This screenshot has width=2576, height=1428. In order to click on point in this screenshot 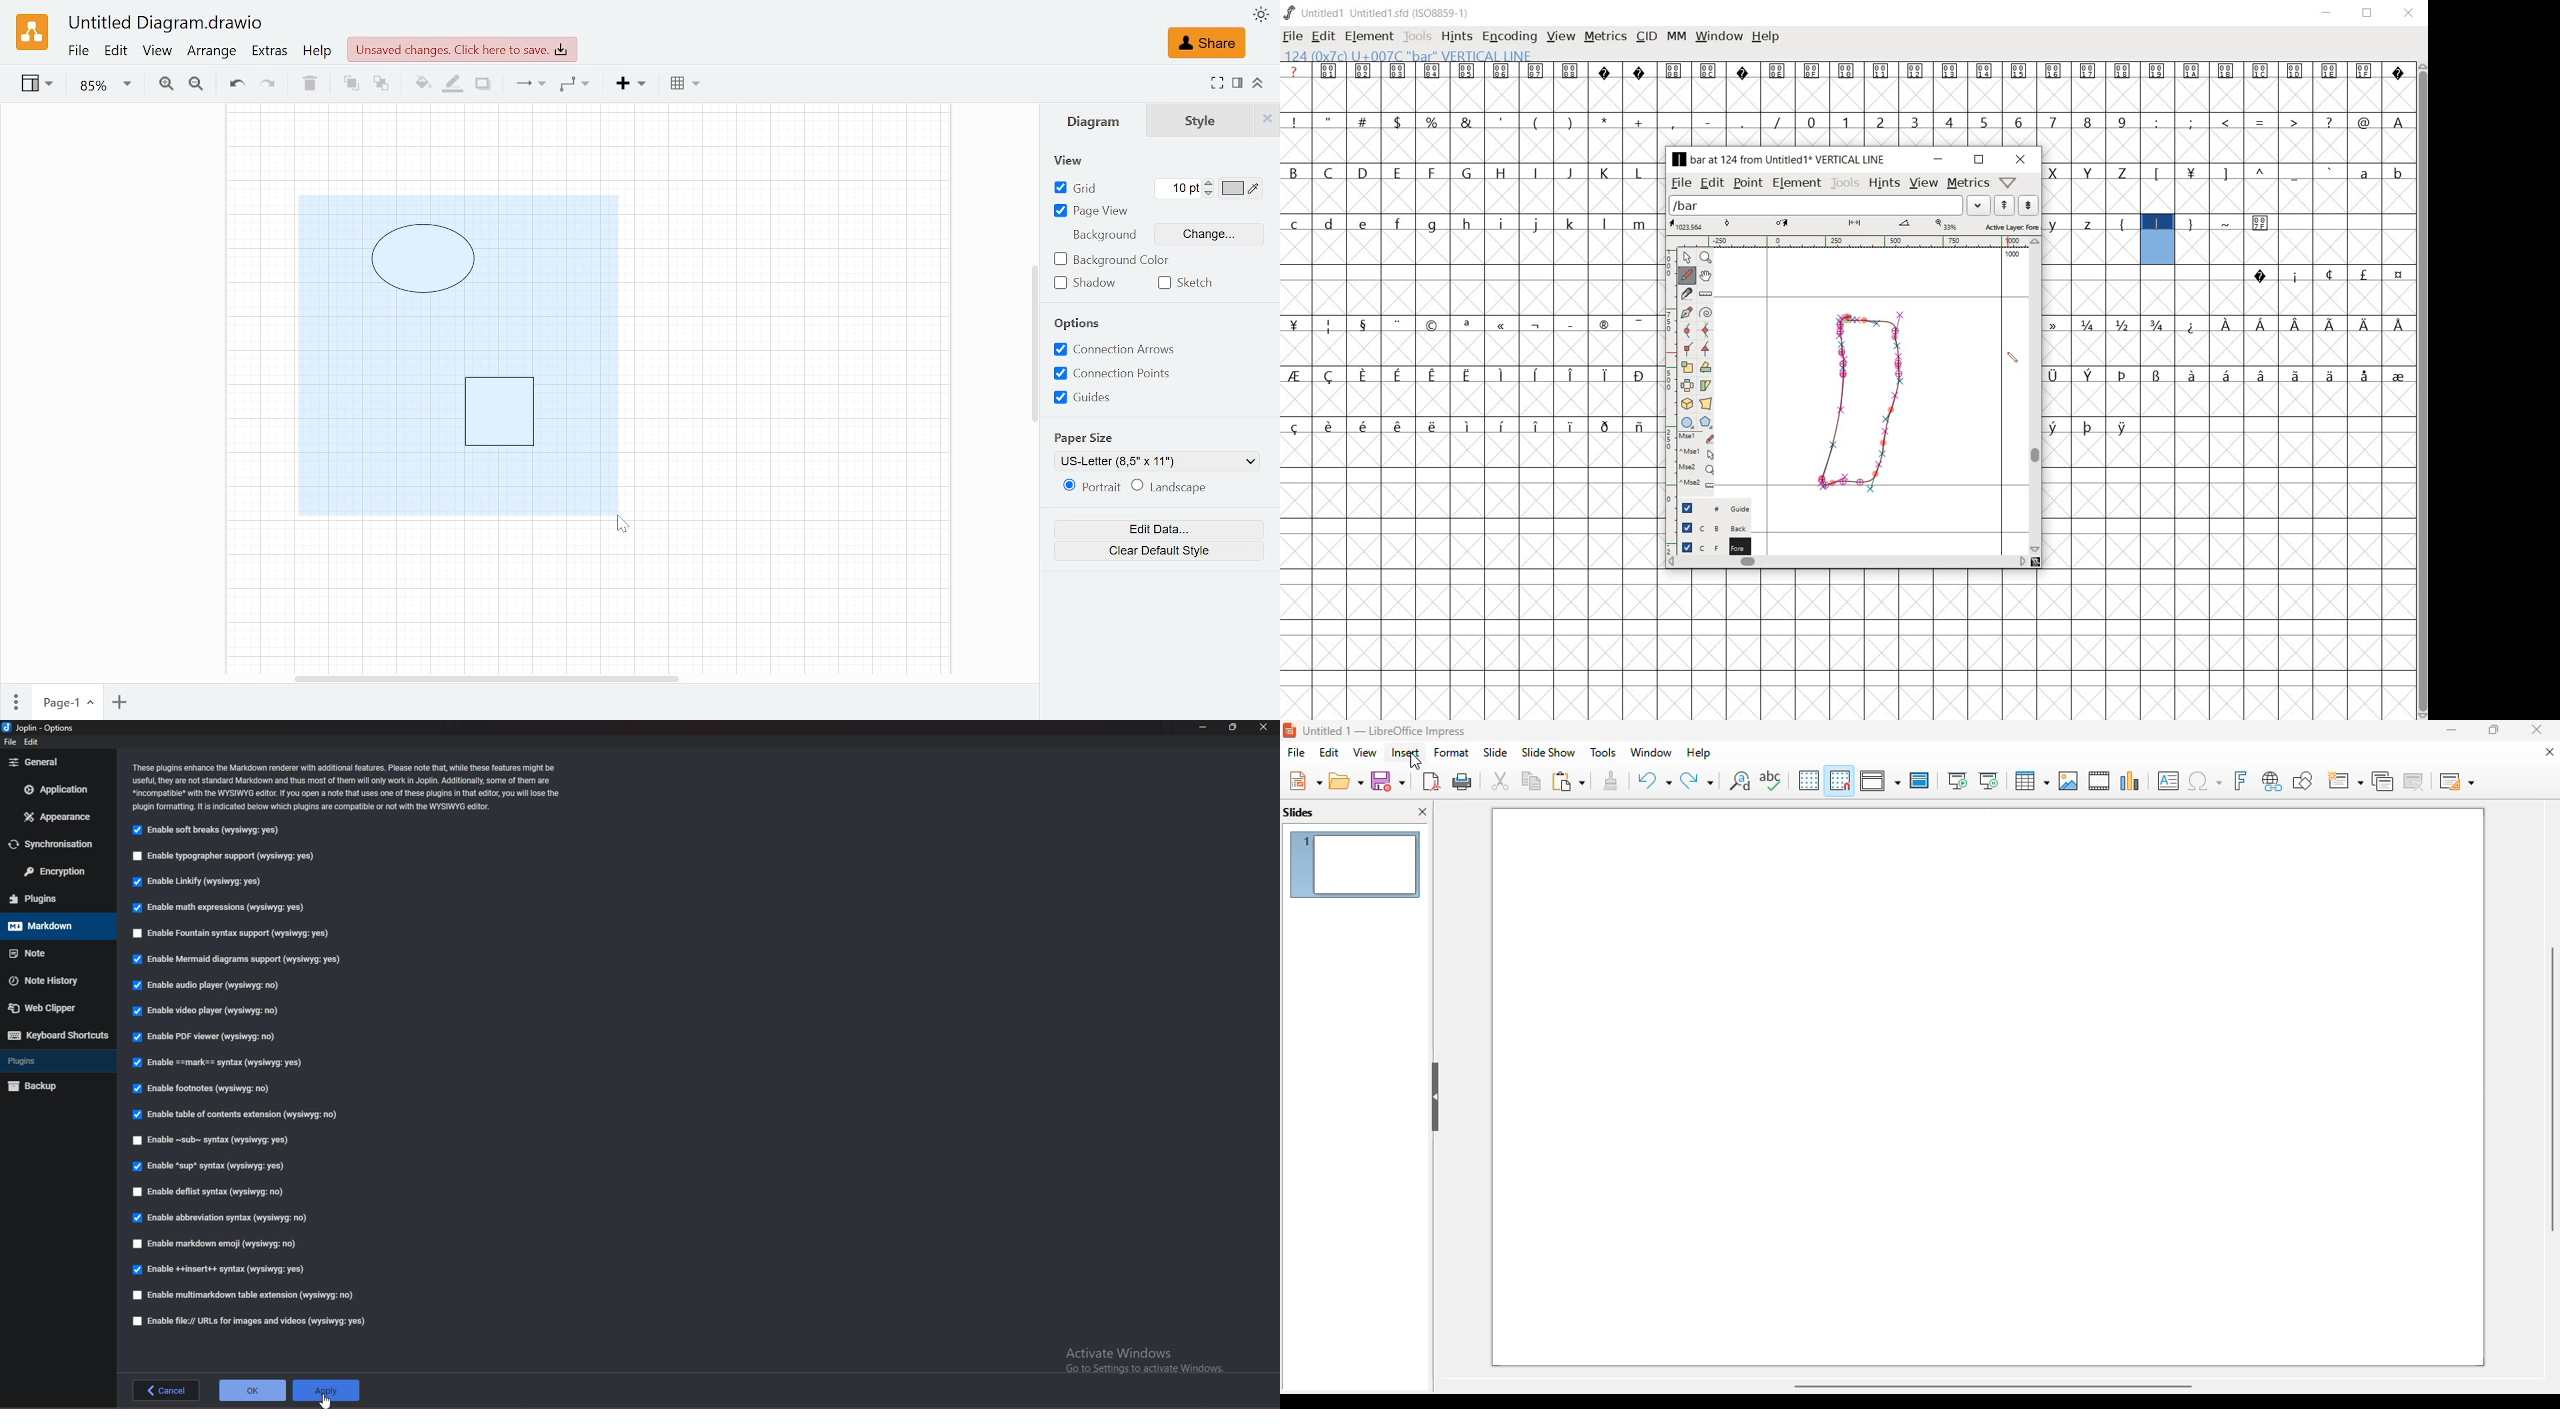, I will do `click(1748, 182)`.